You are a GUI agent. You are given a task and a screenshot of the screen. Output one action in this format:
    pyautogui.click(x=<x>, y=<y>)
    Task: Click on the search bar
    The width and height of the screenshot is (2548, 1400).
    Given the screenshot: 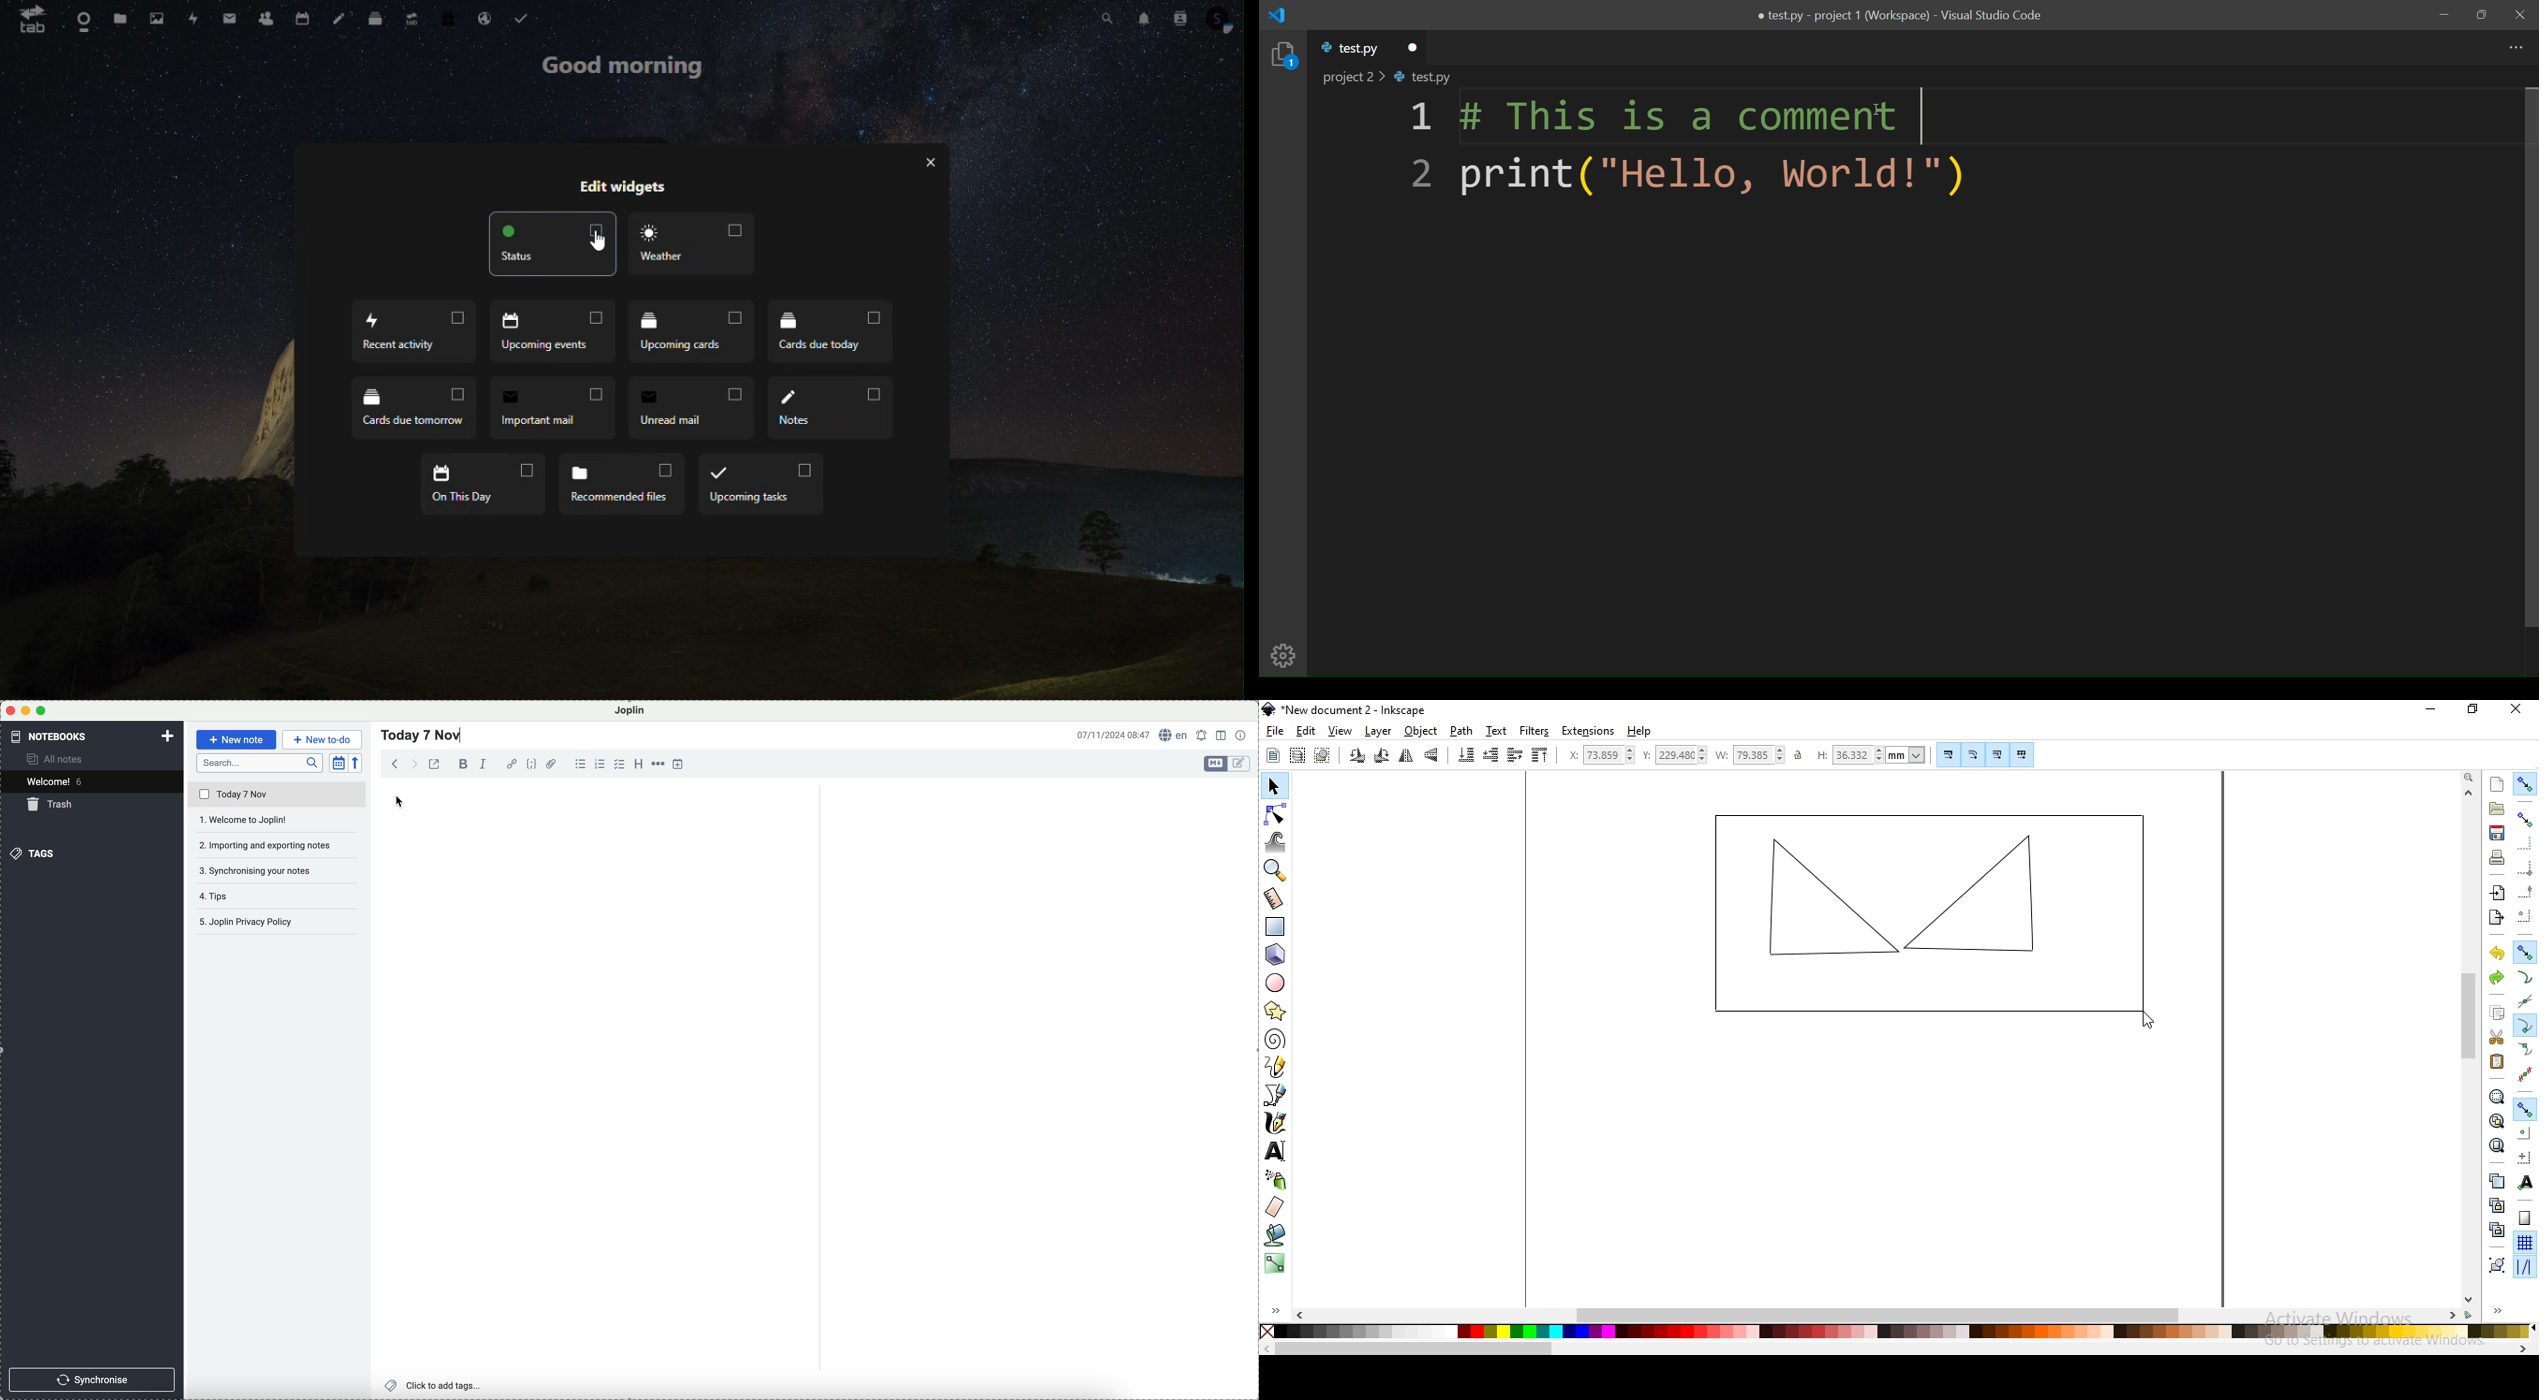 What is the action you would take?
    pyautogui.click(x=260, y=763)
    